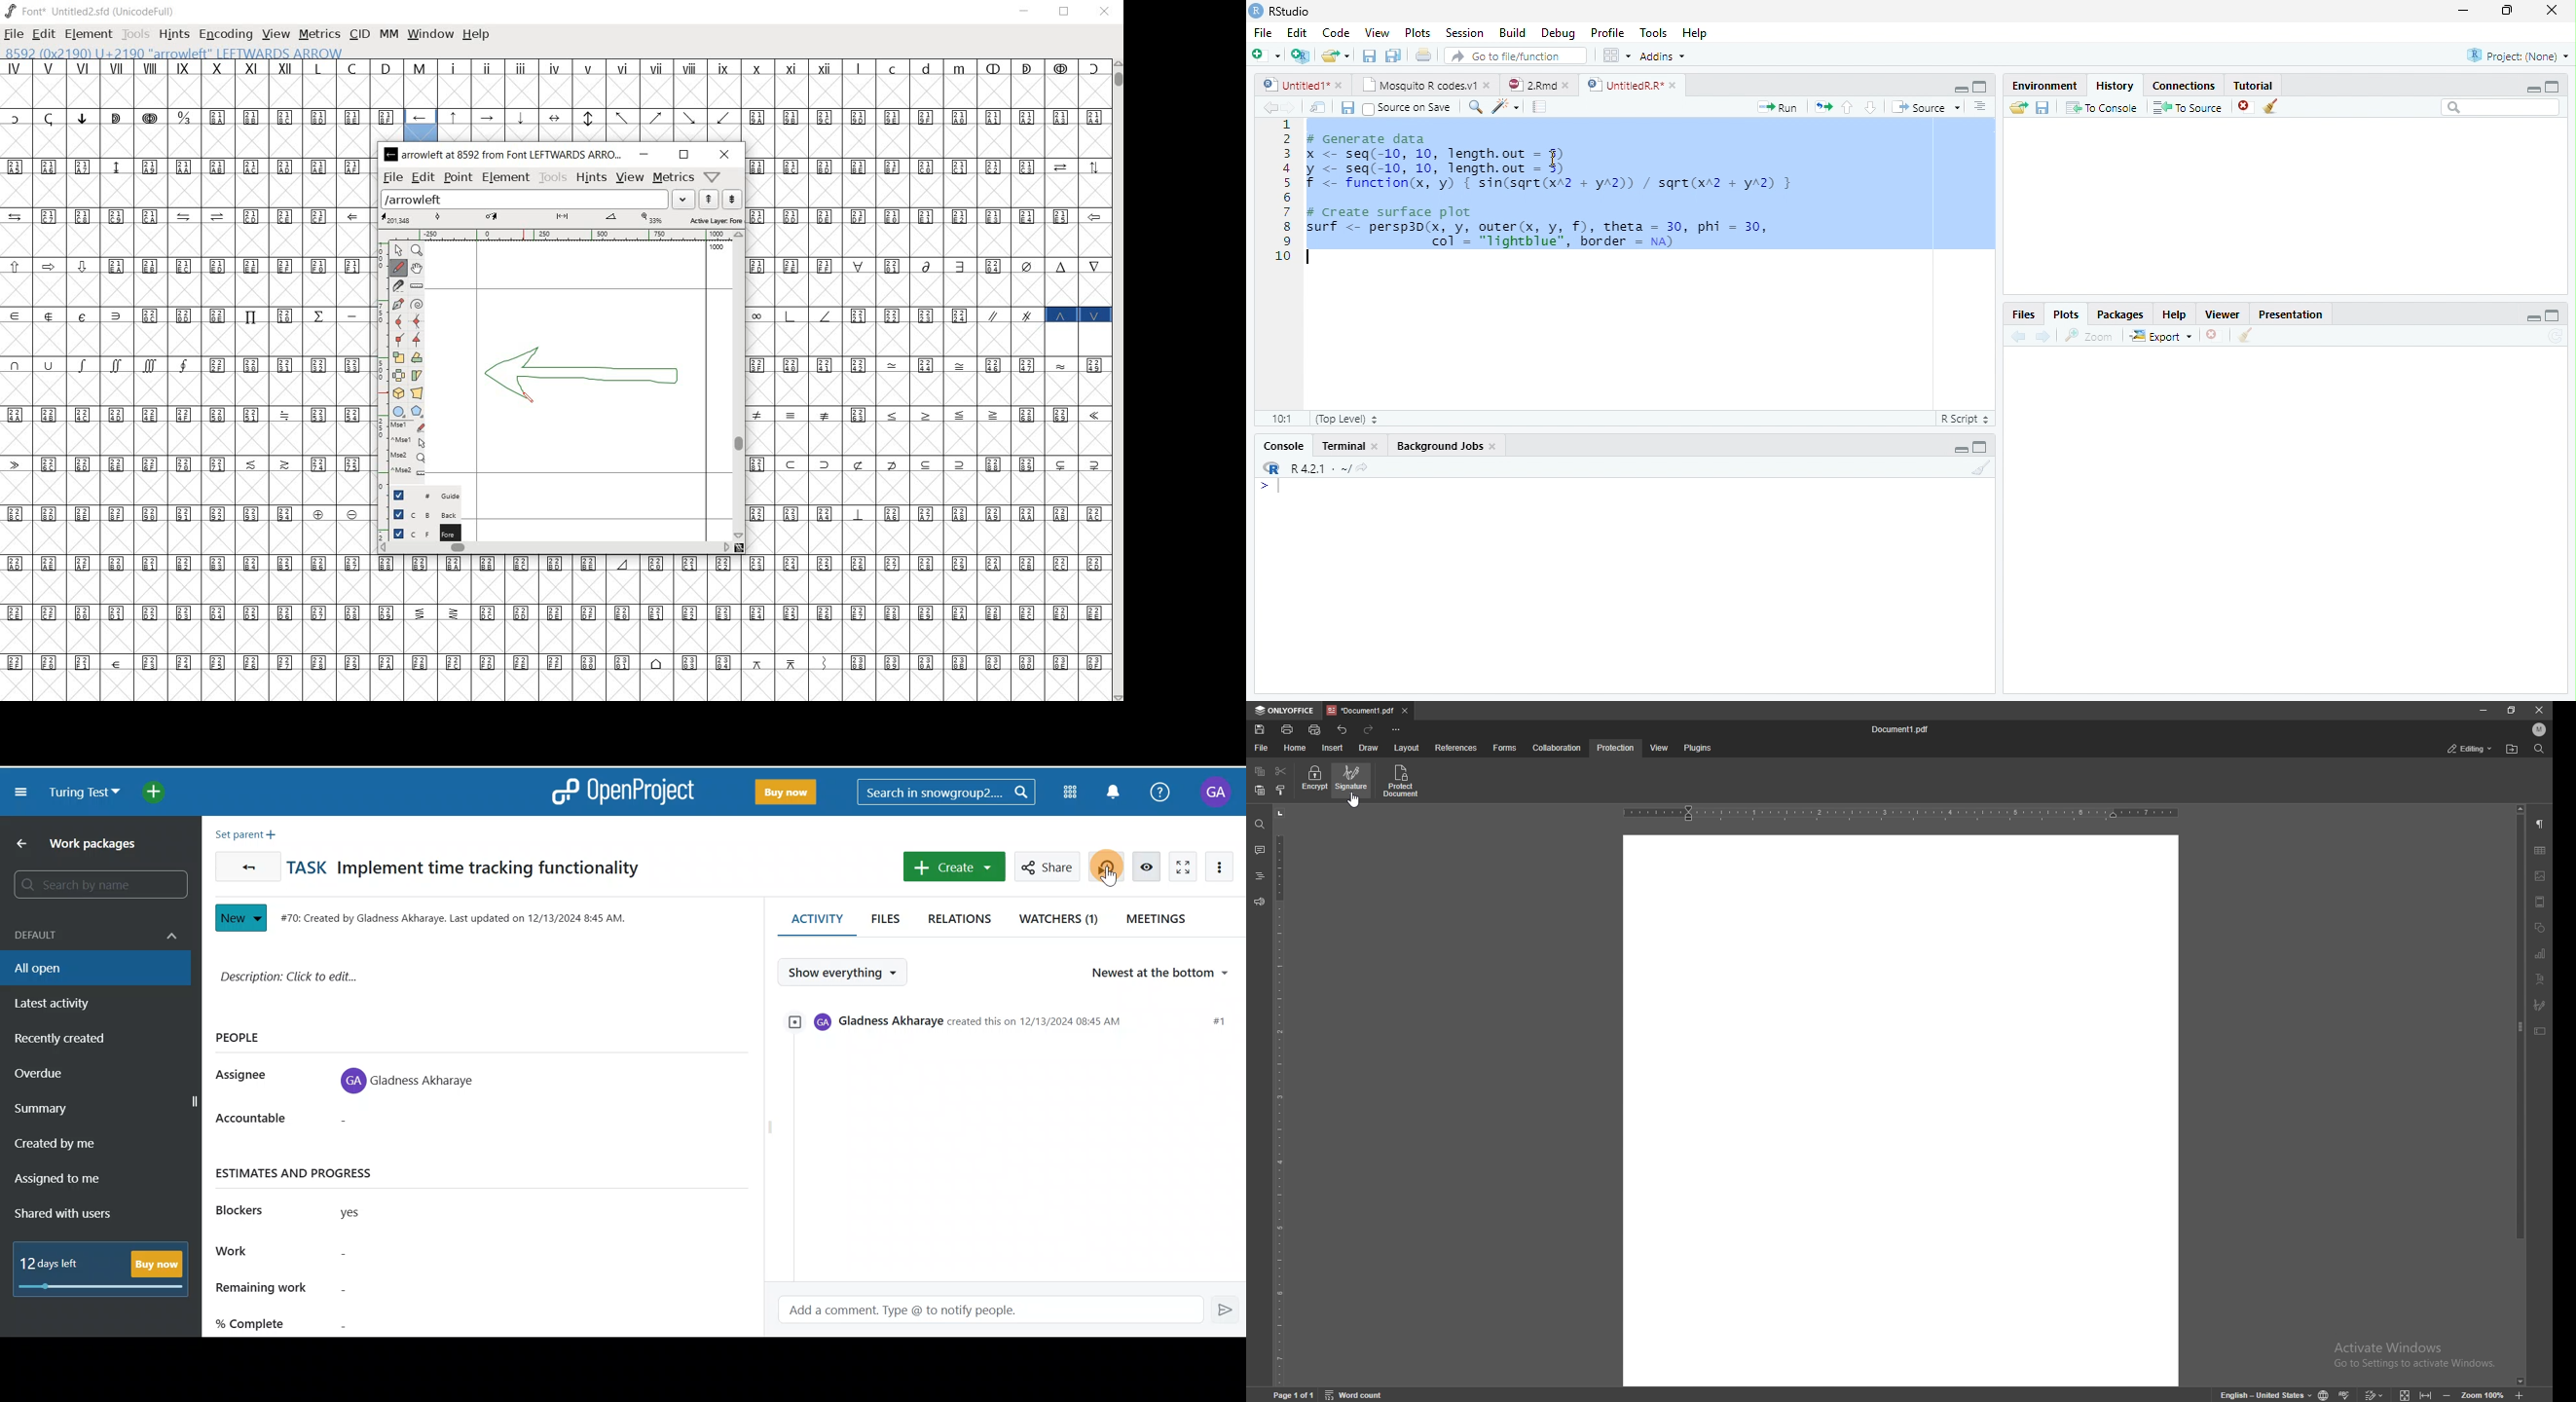 This screenshot has width=2576, height=1428. I want to click on Connections, so click(2184, 85).